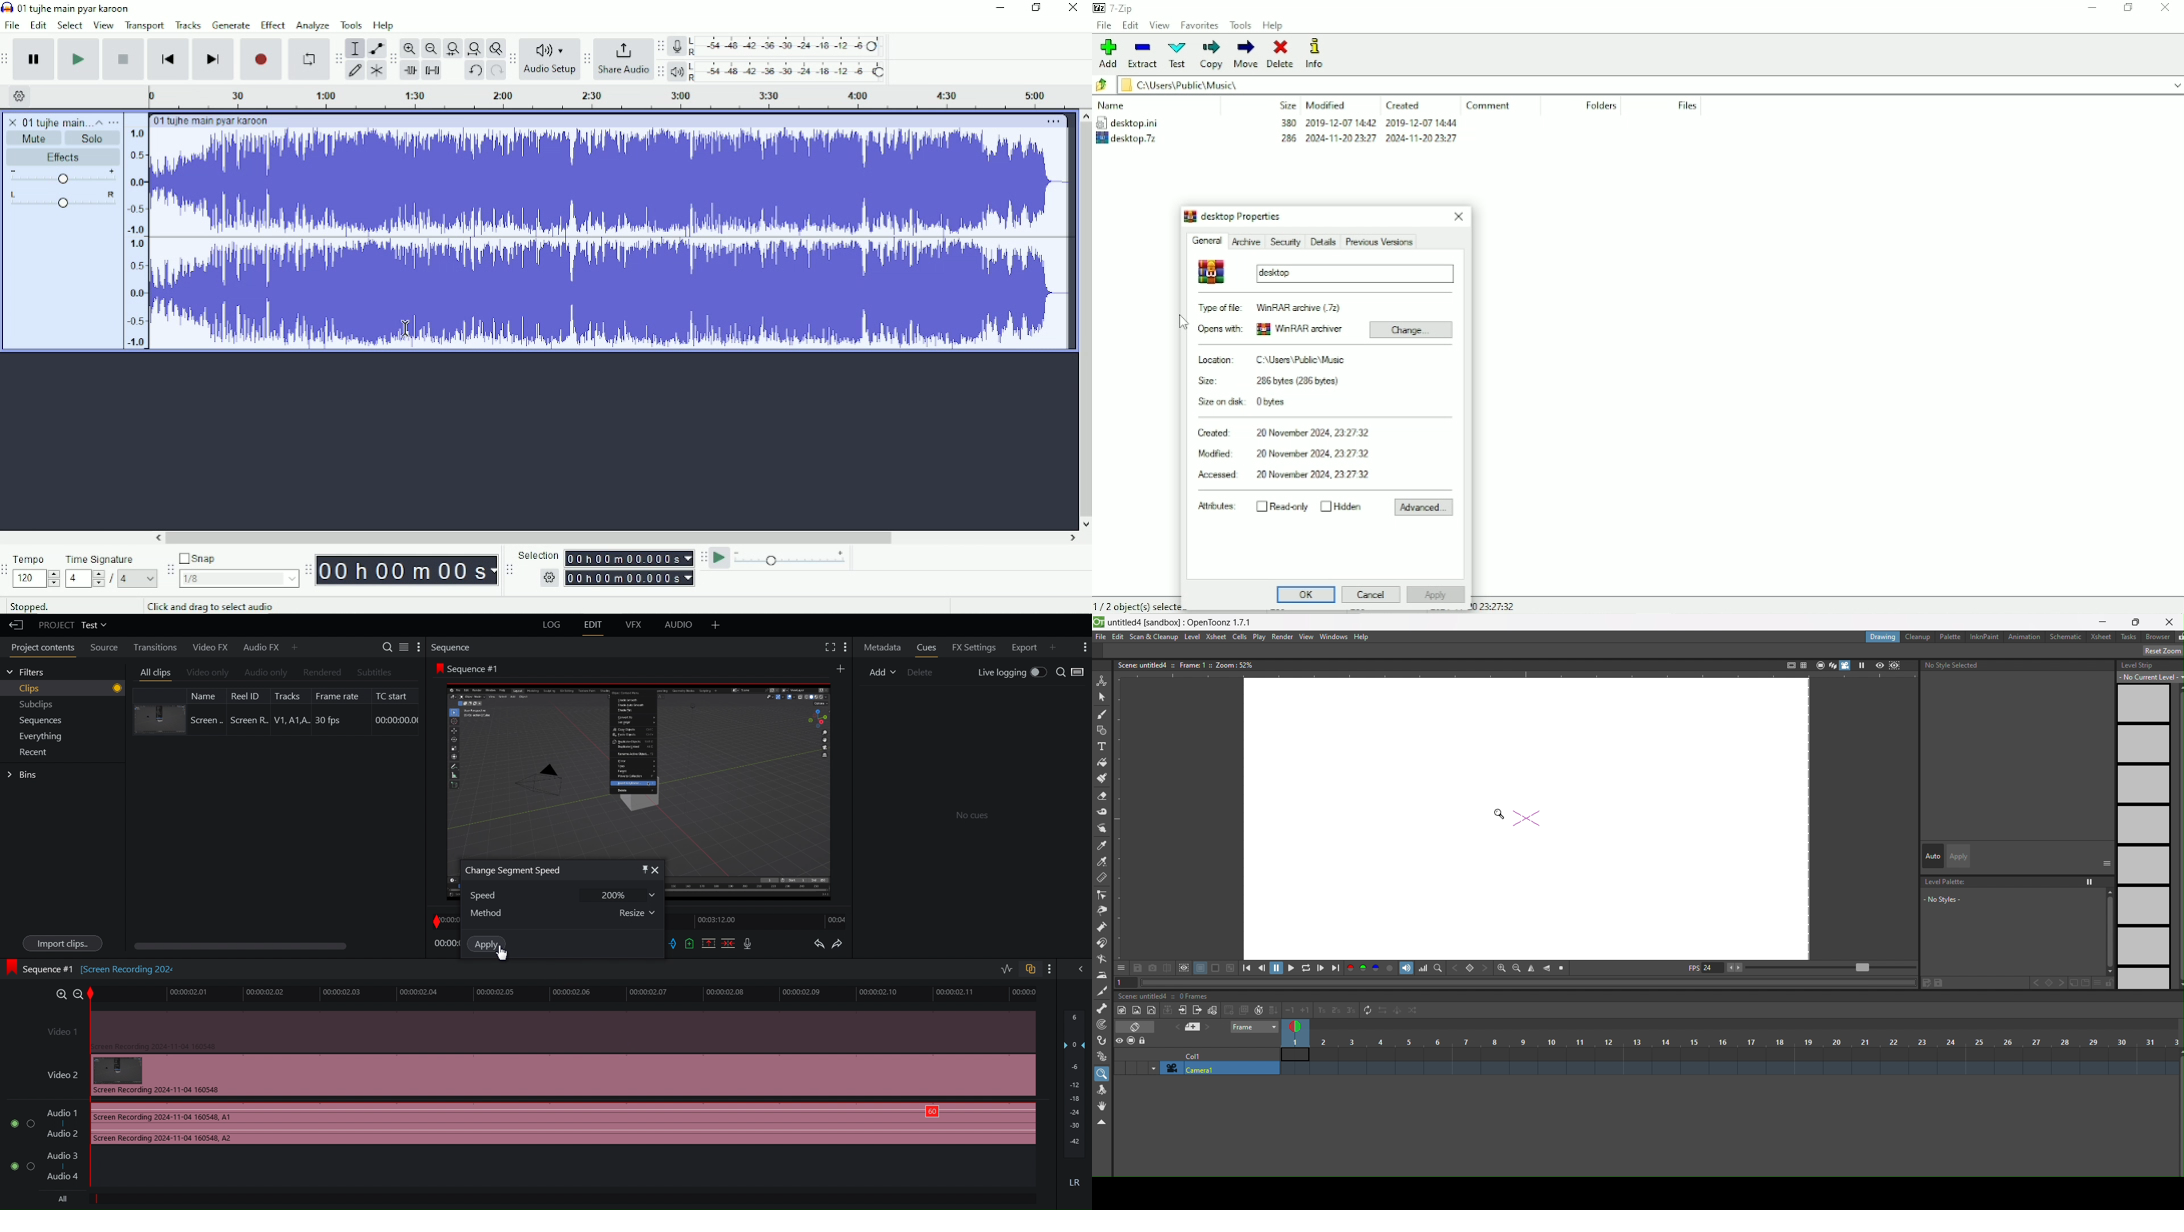 The height and width of the screenshot is (1232, 2184). Describe the element at coordinates (408, 47) in the screenshot. I see `Zoom In` at that location.